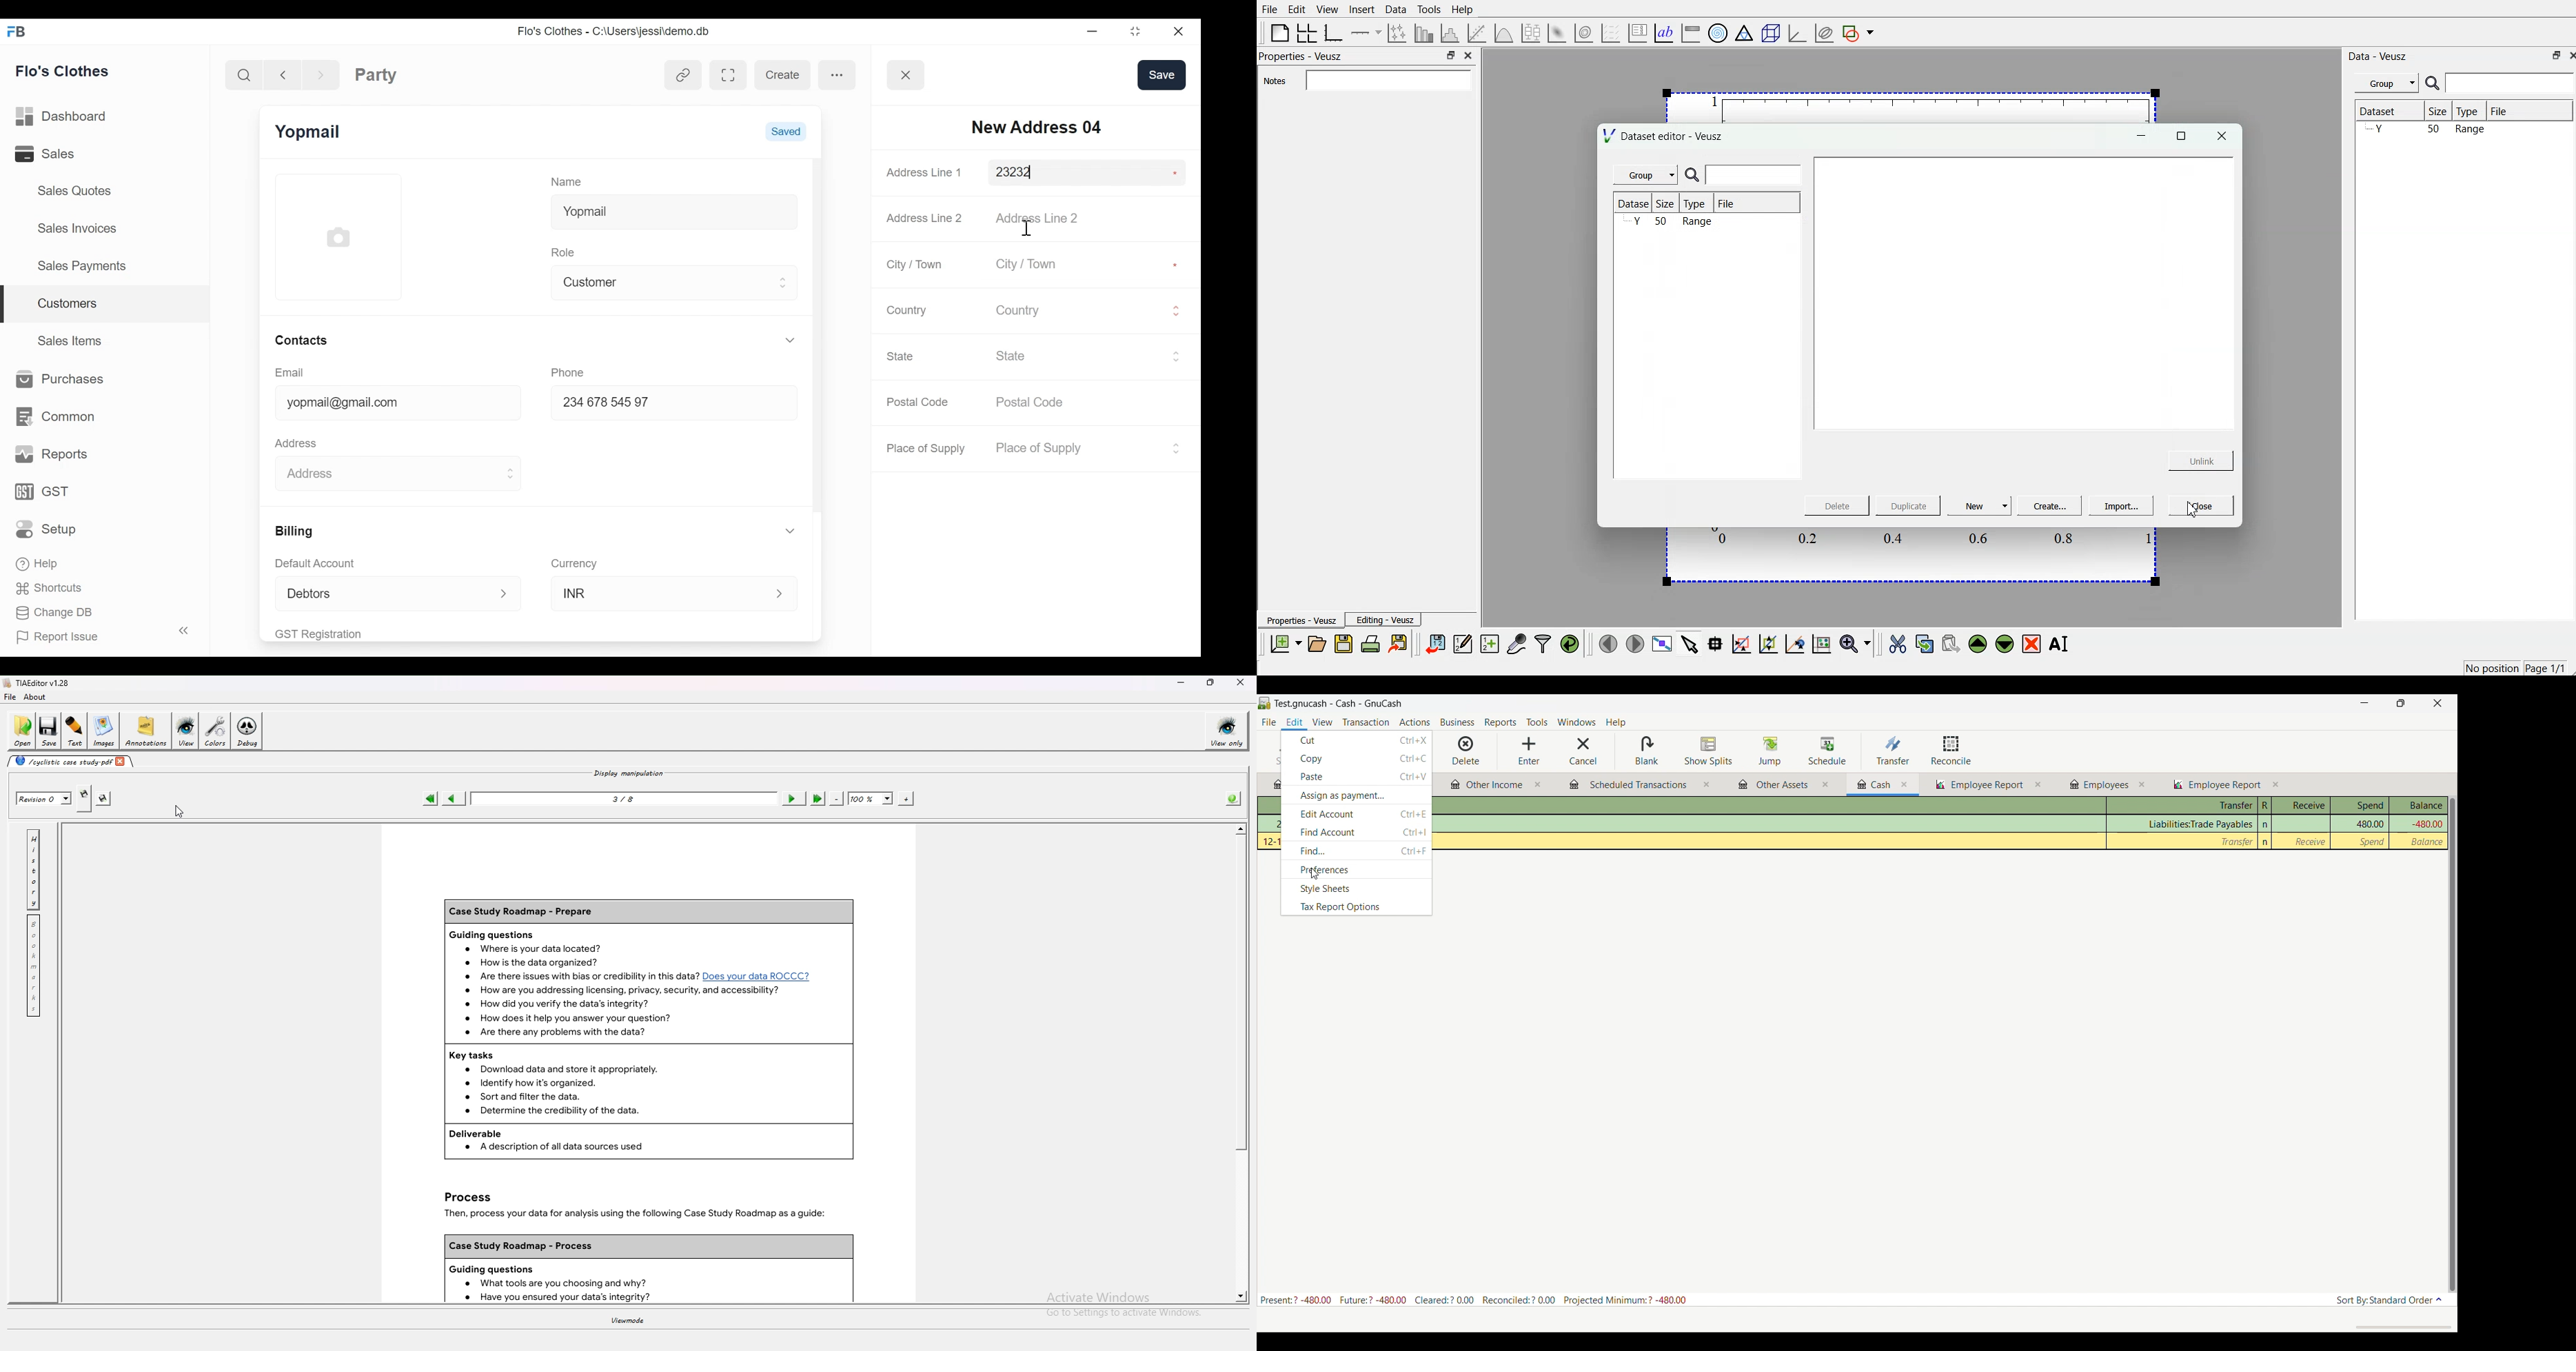  I want to click on Search, so click(246, 74).